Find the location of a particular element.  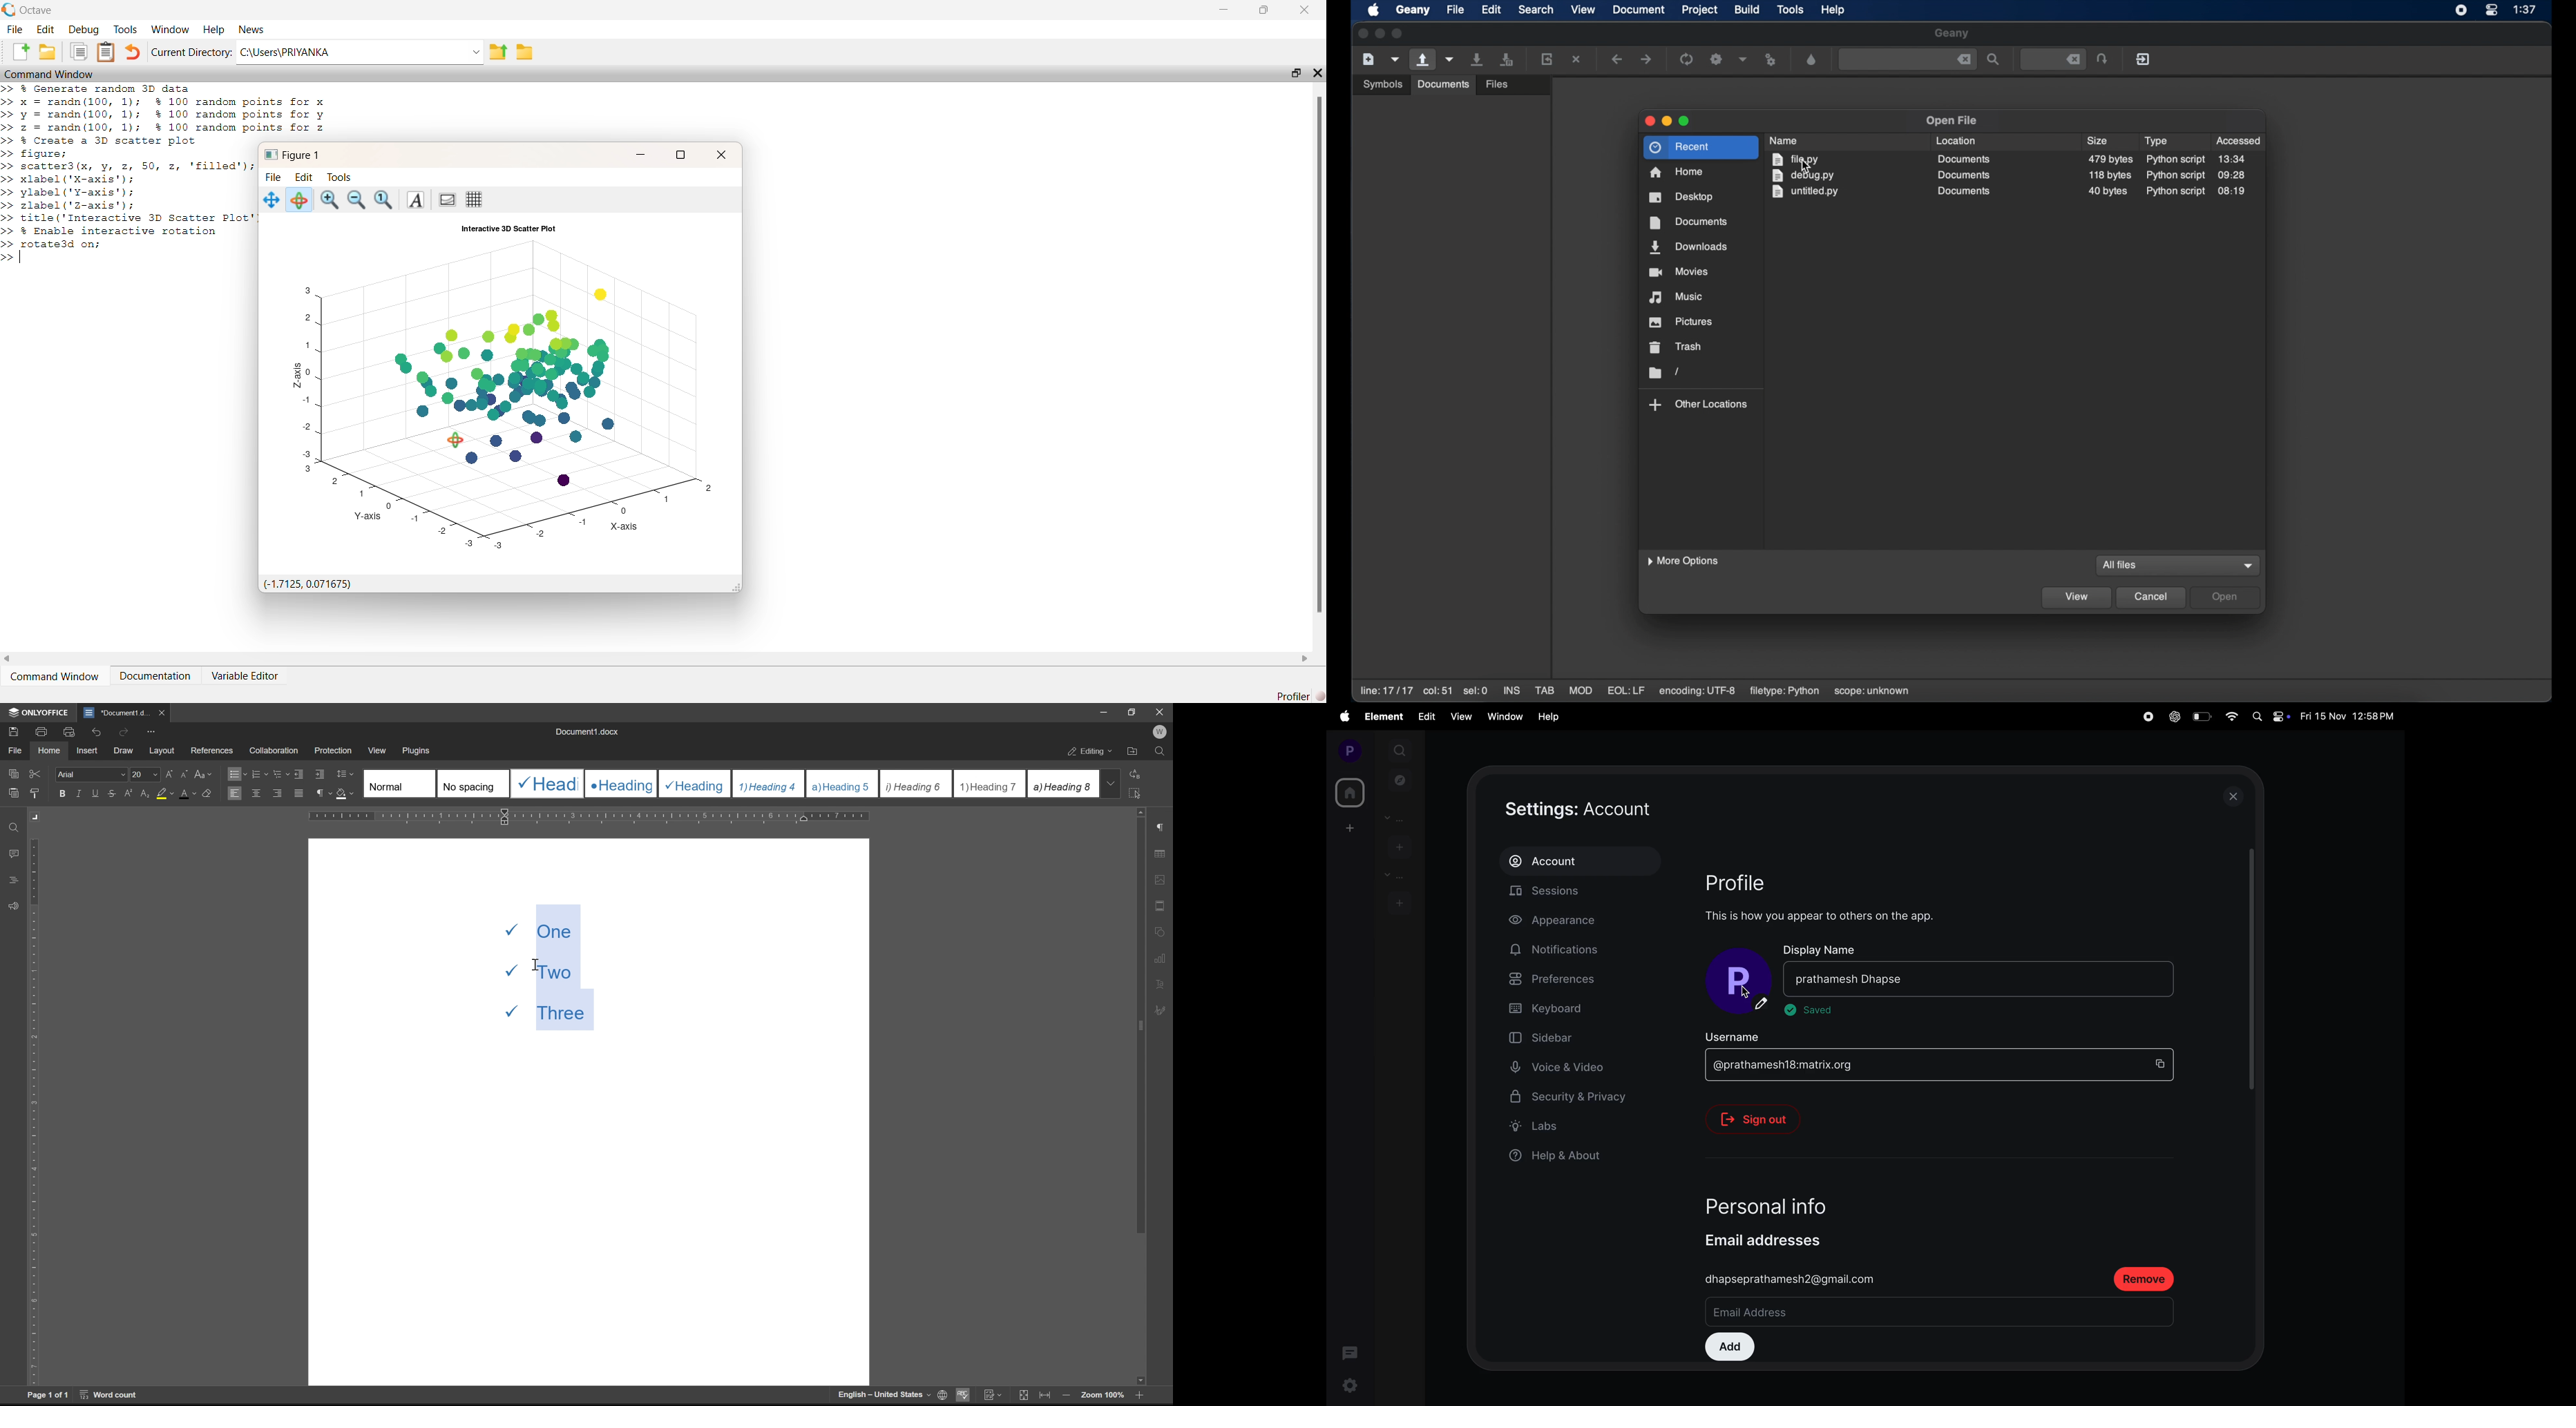

documents is located at coordinates (1964, 175).